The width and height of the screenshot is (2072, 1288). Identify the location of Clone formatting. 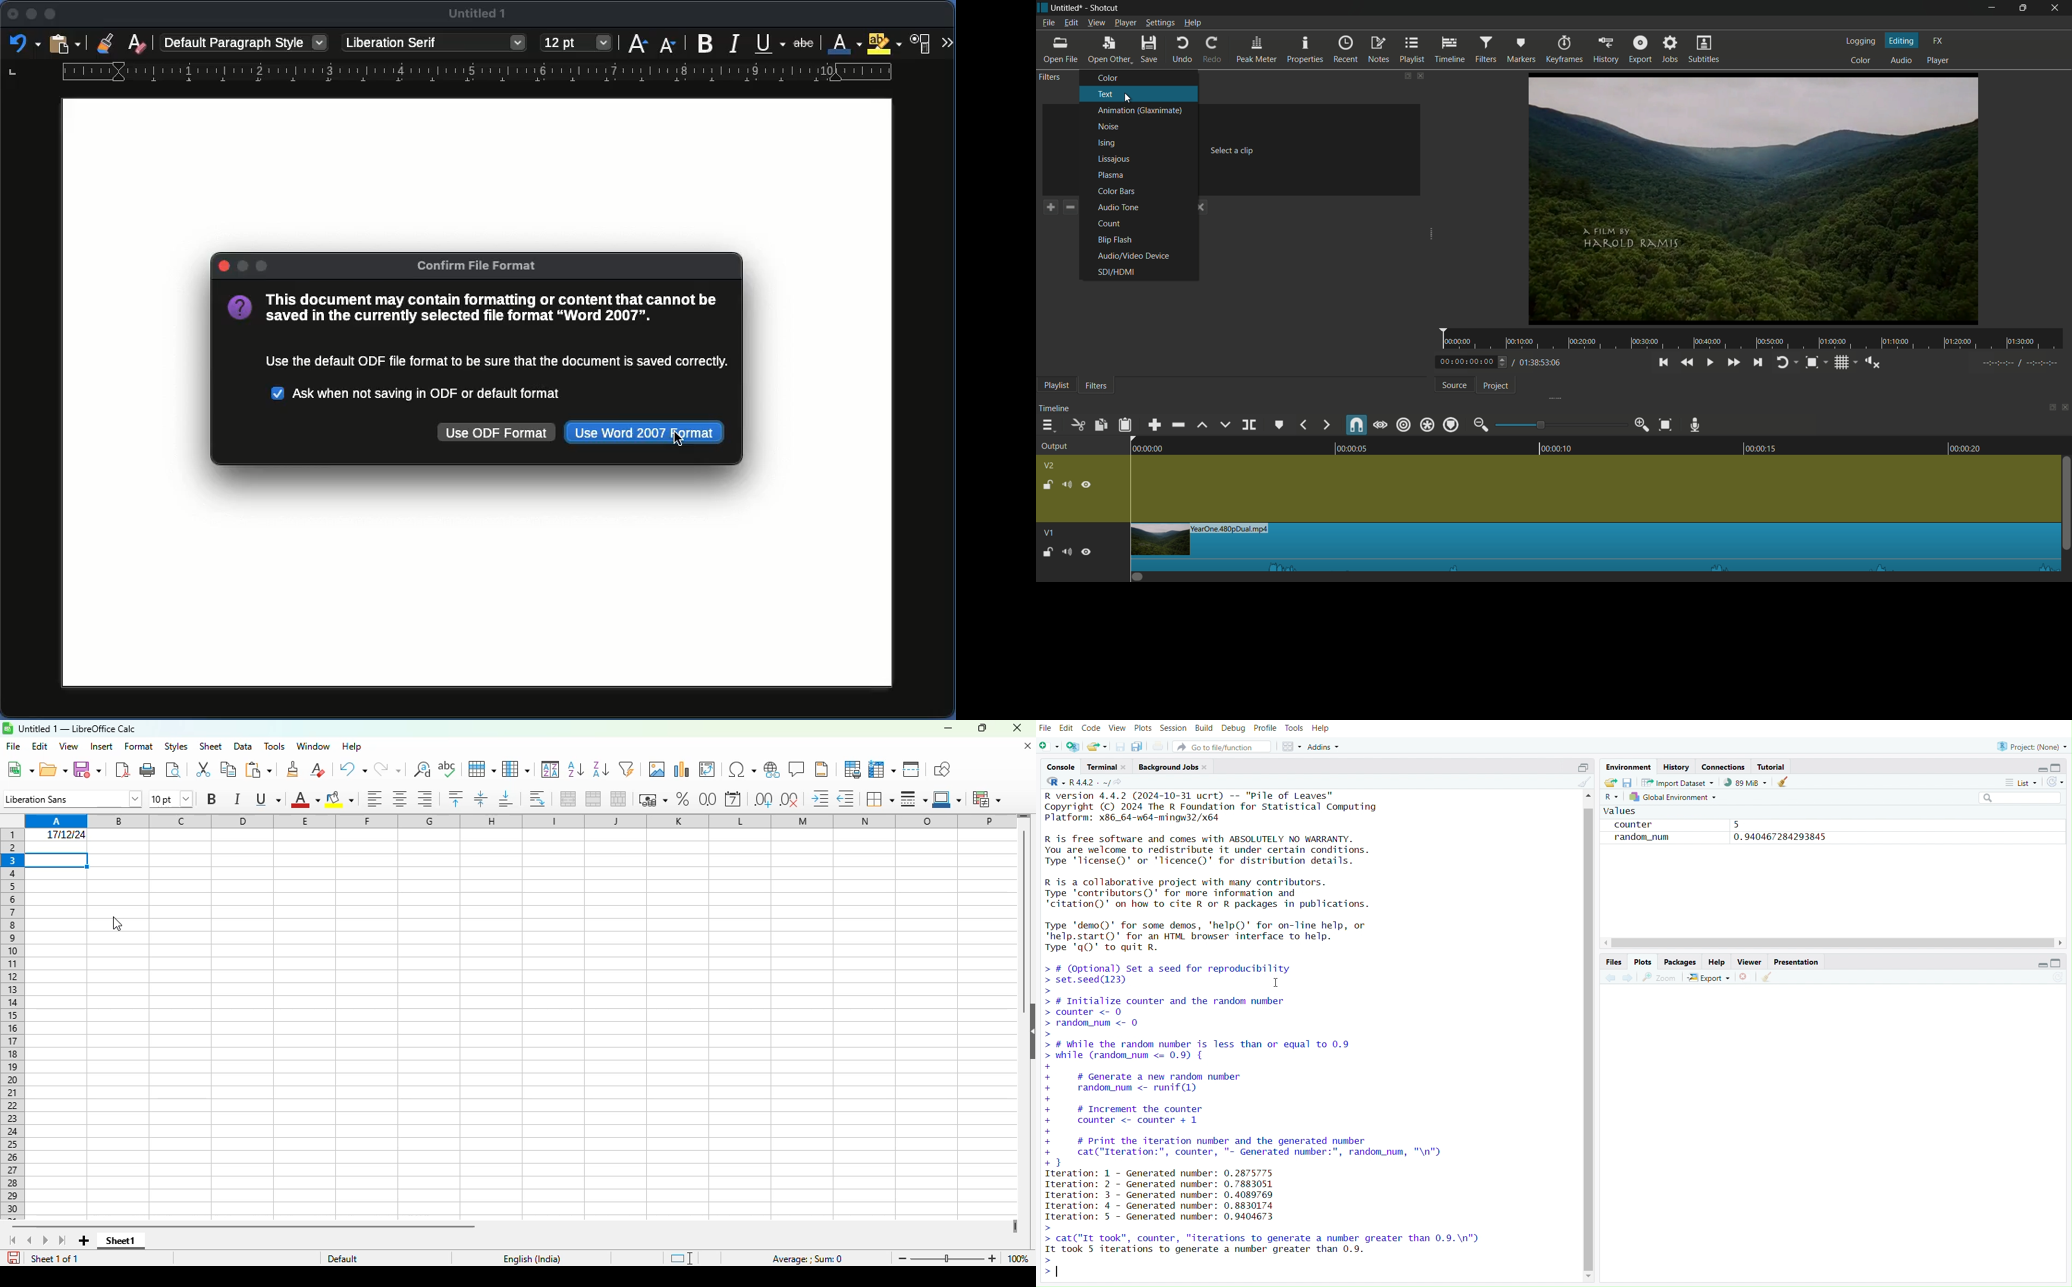
(108, 43).